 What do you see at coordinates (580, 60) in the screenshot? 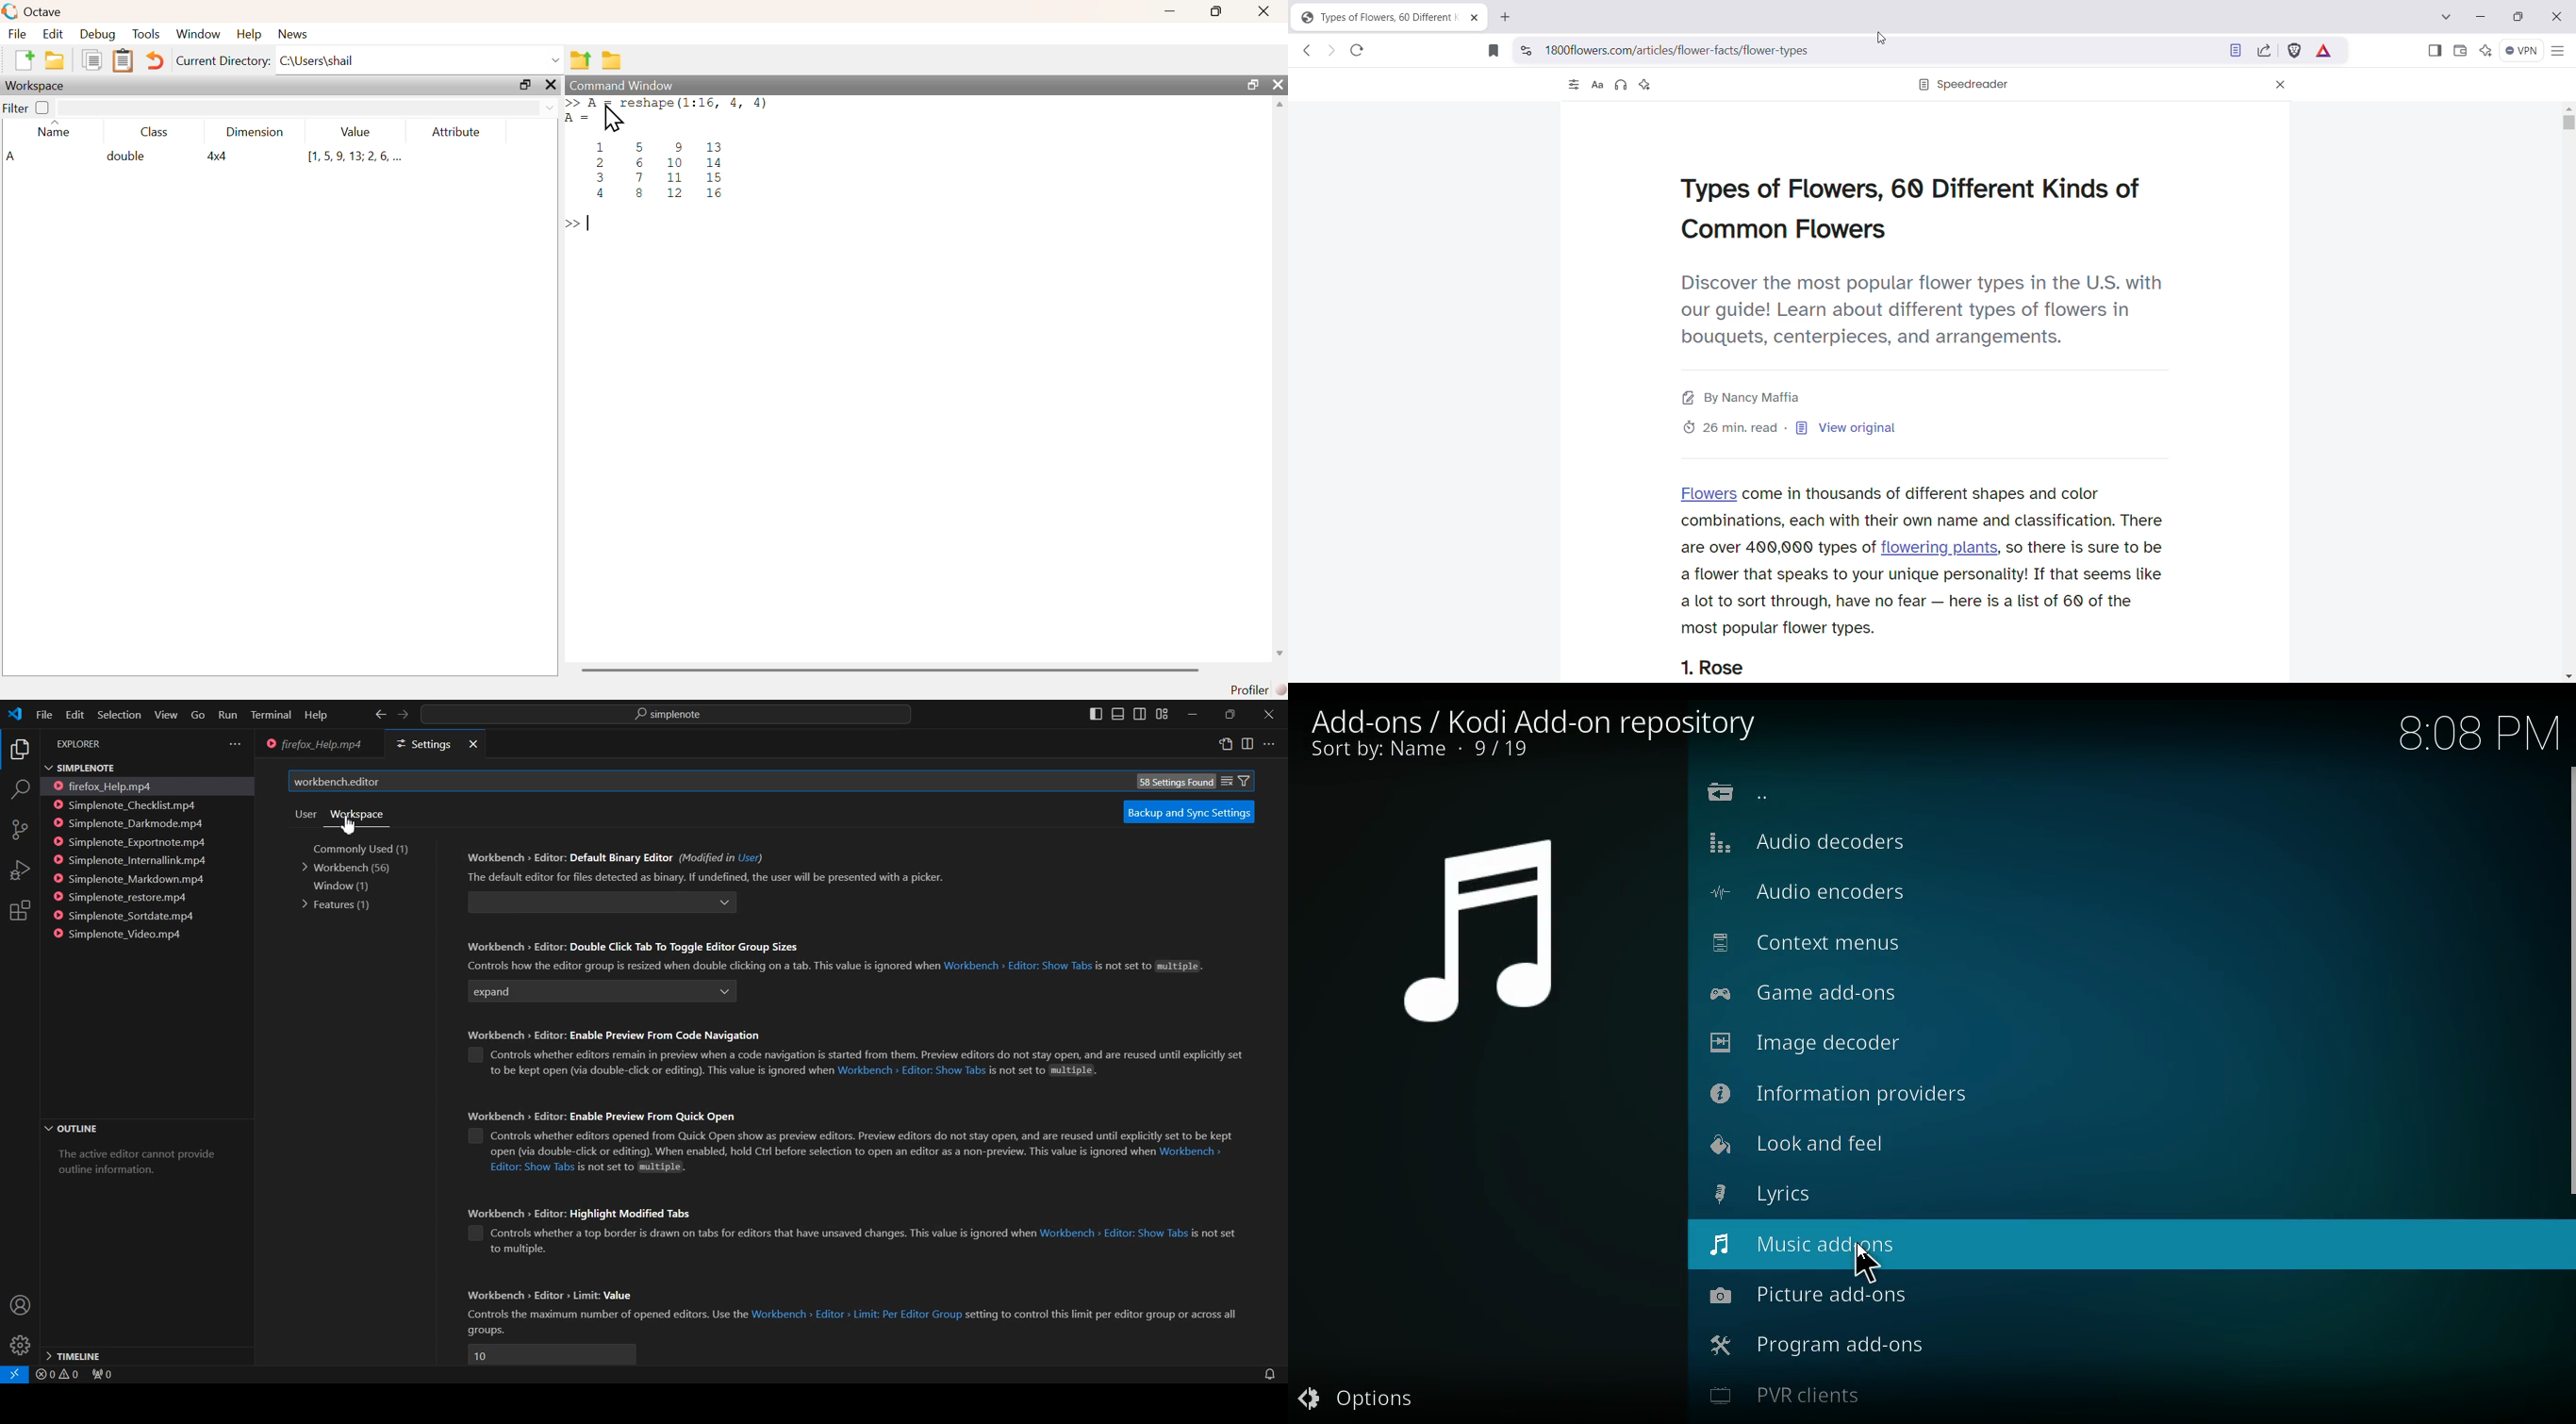
I see `one directory up` at bounding box center [580, 60].